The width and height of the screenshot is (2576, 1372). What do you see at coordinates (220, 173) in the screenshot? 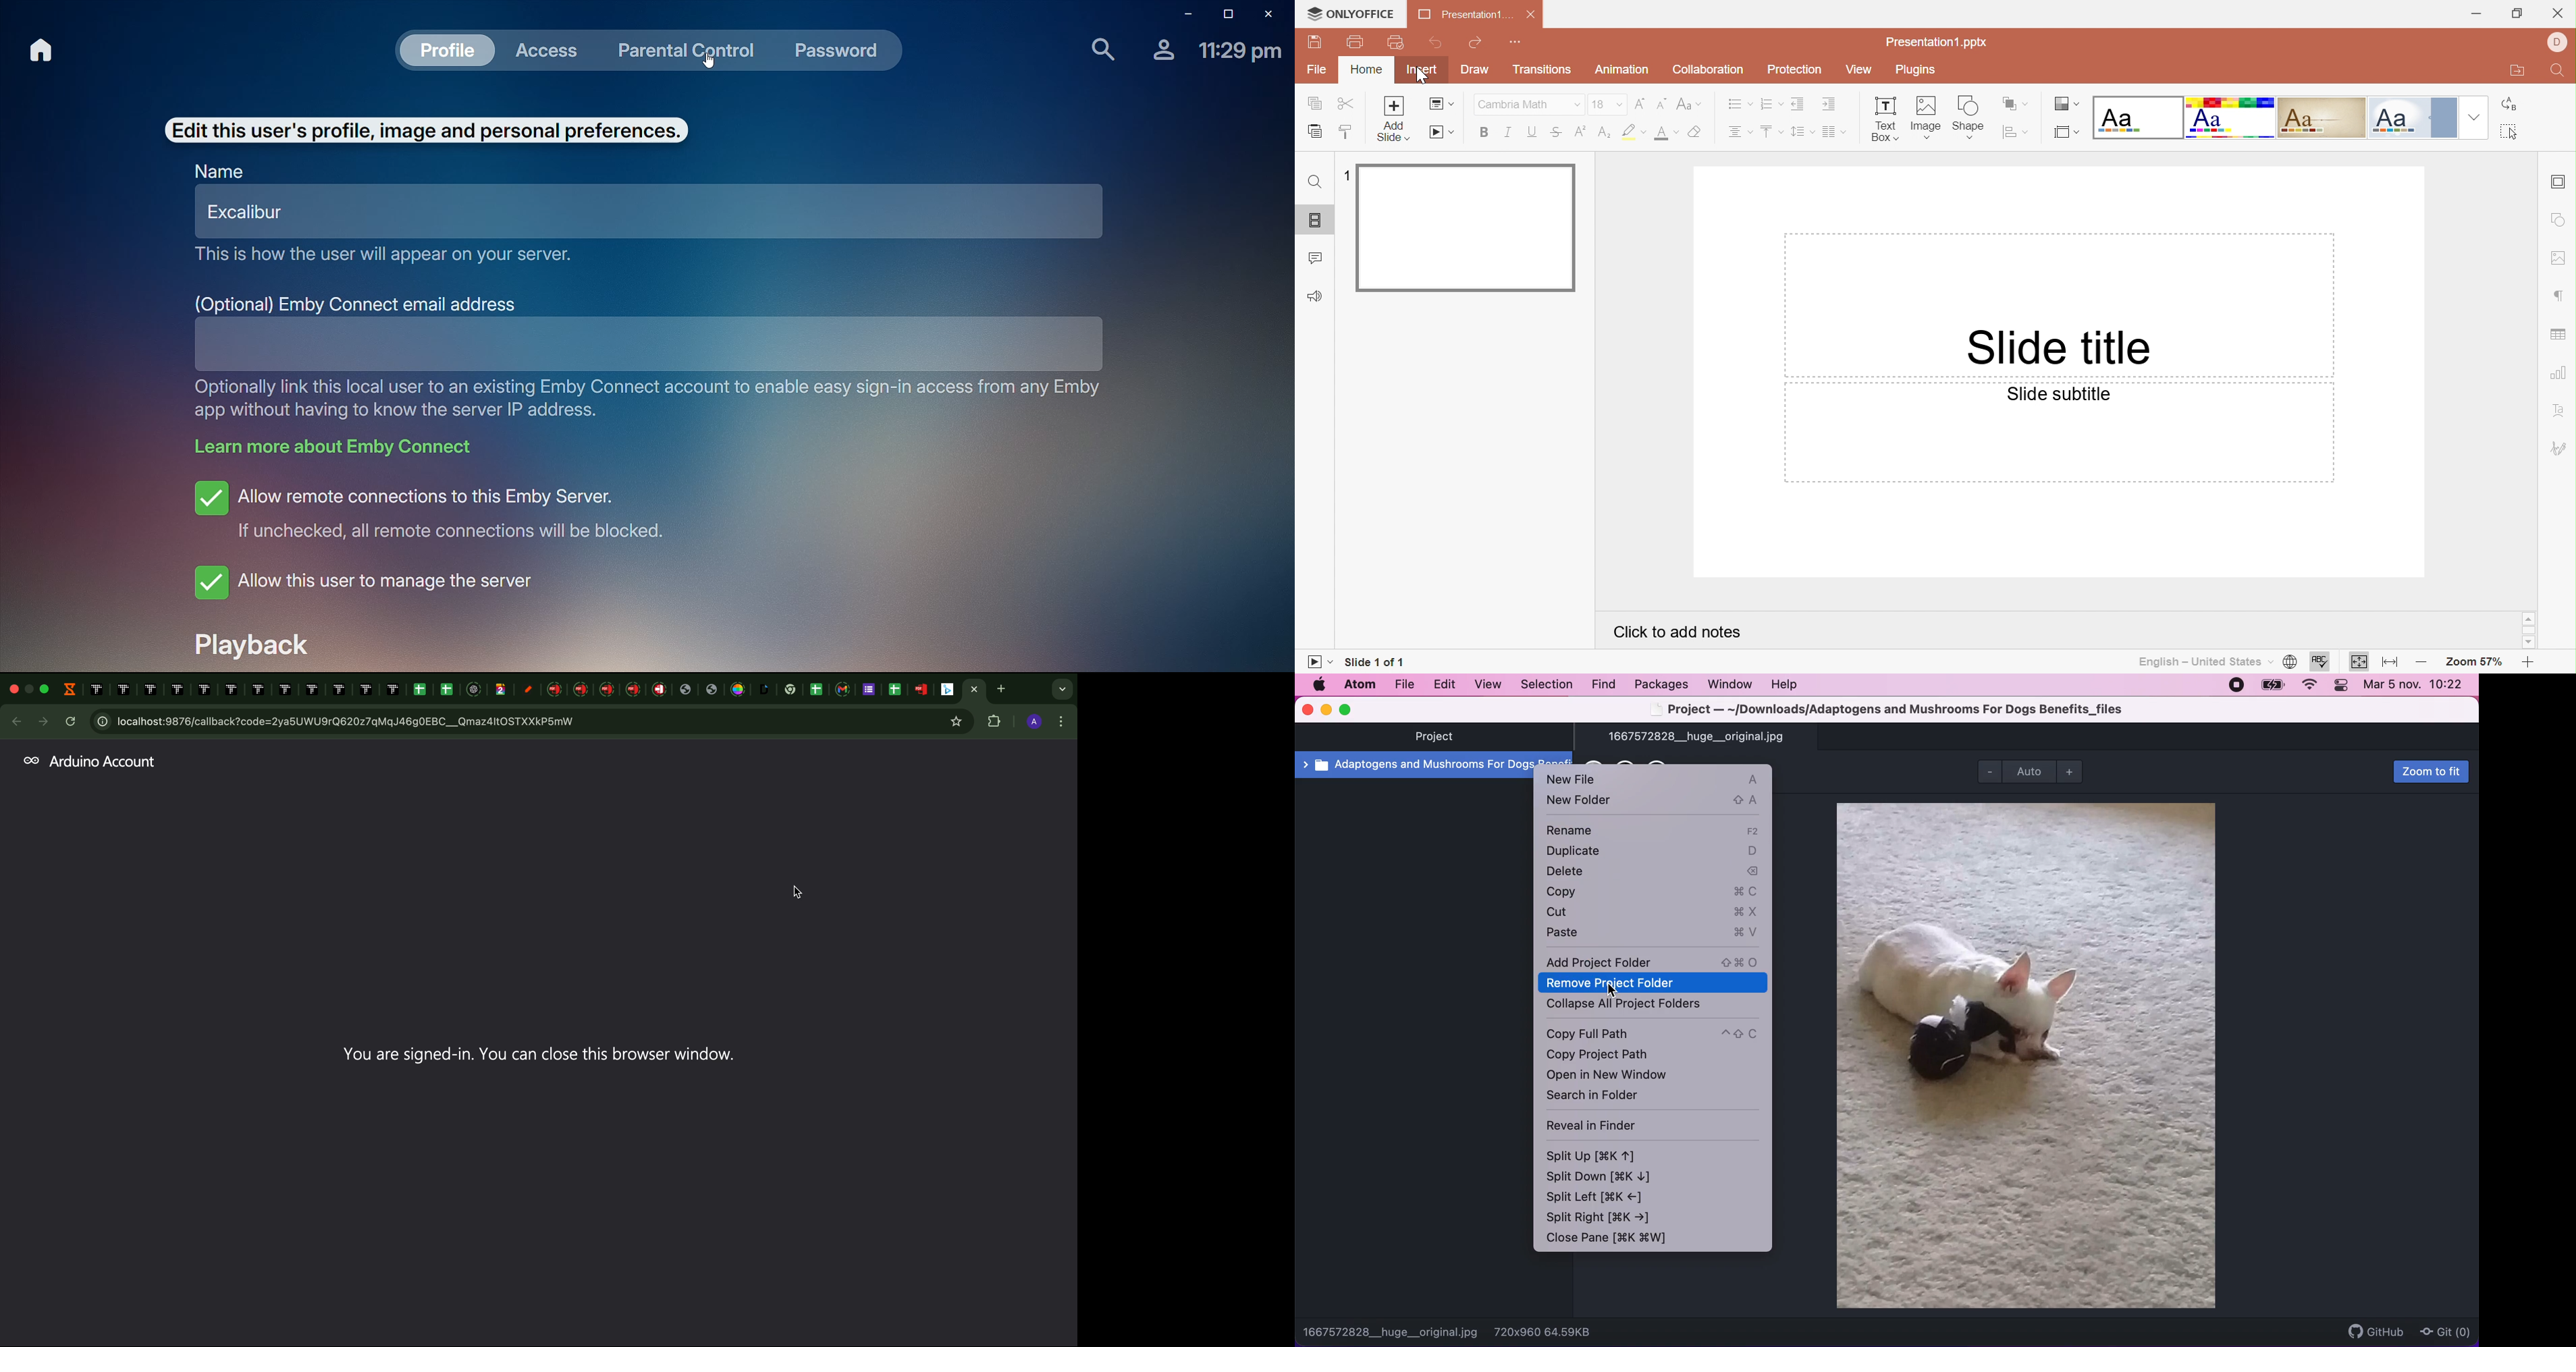
I see `Name` at bounding box center [220, 173].